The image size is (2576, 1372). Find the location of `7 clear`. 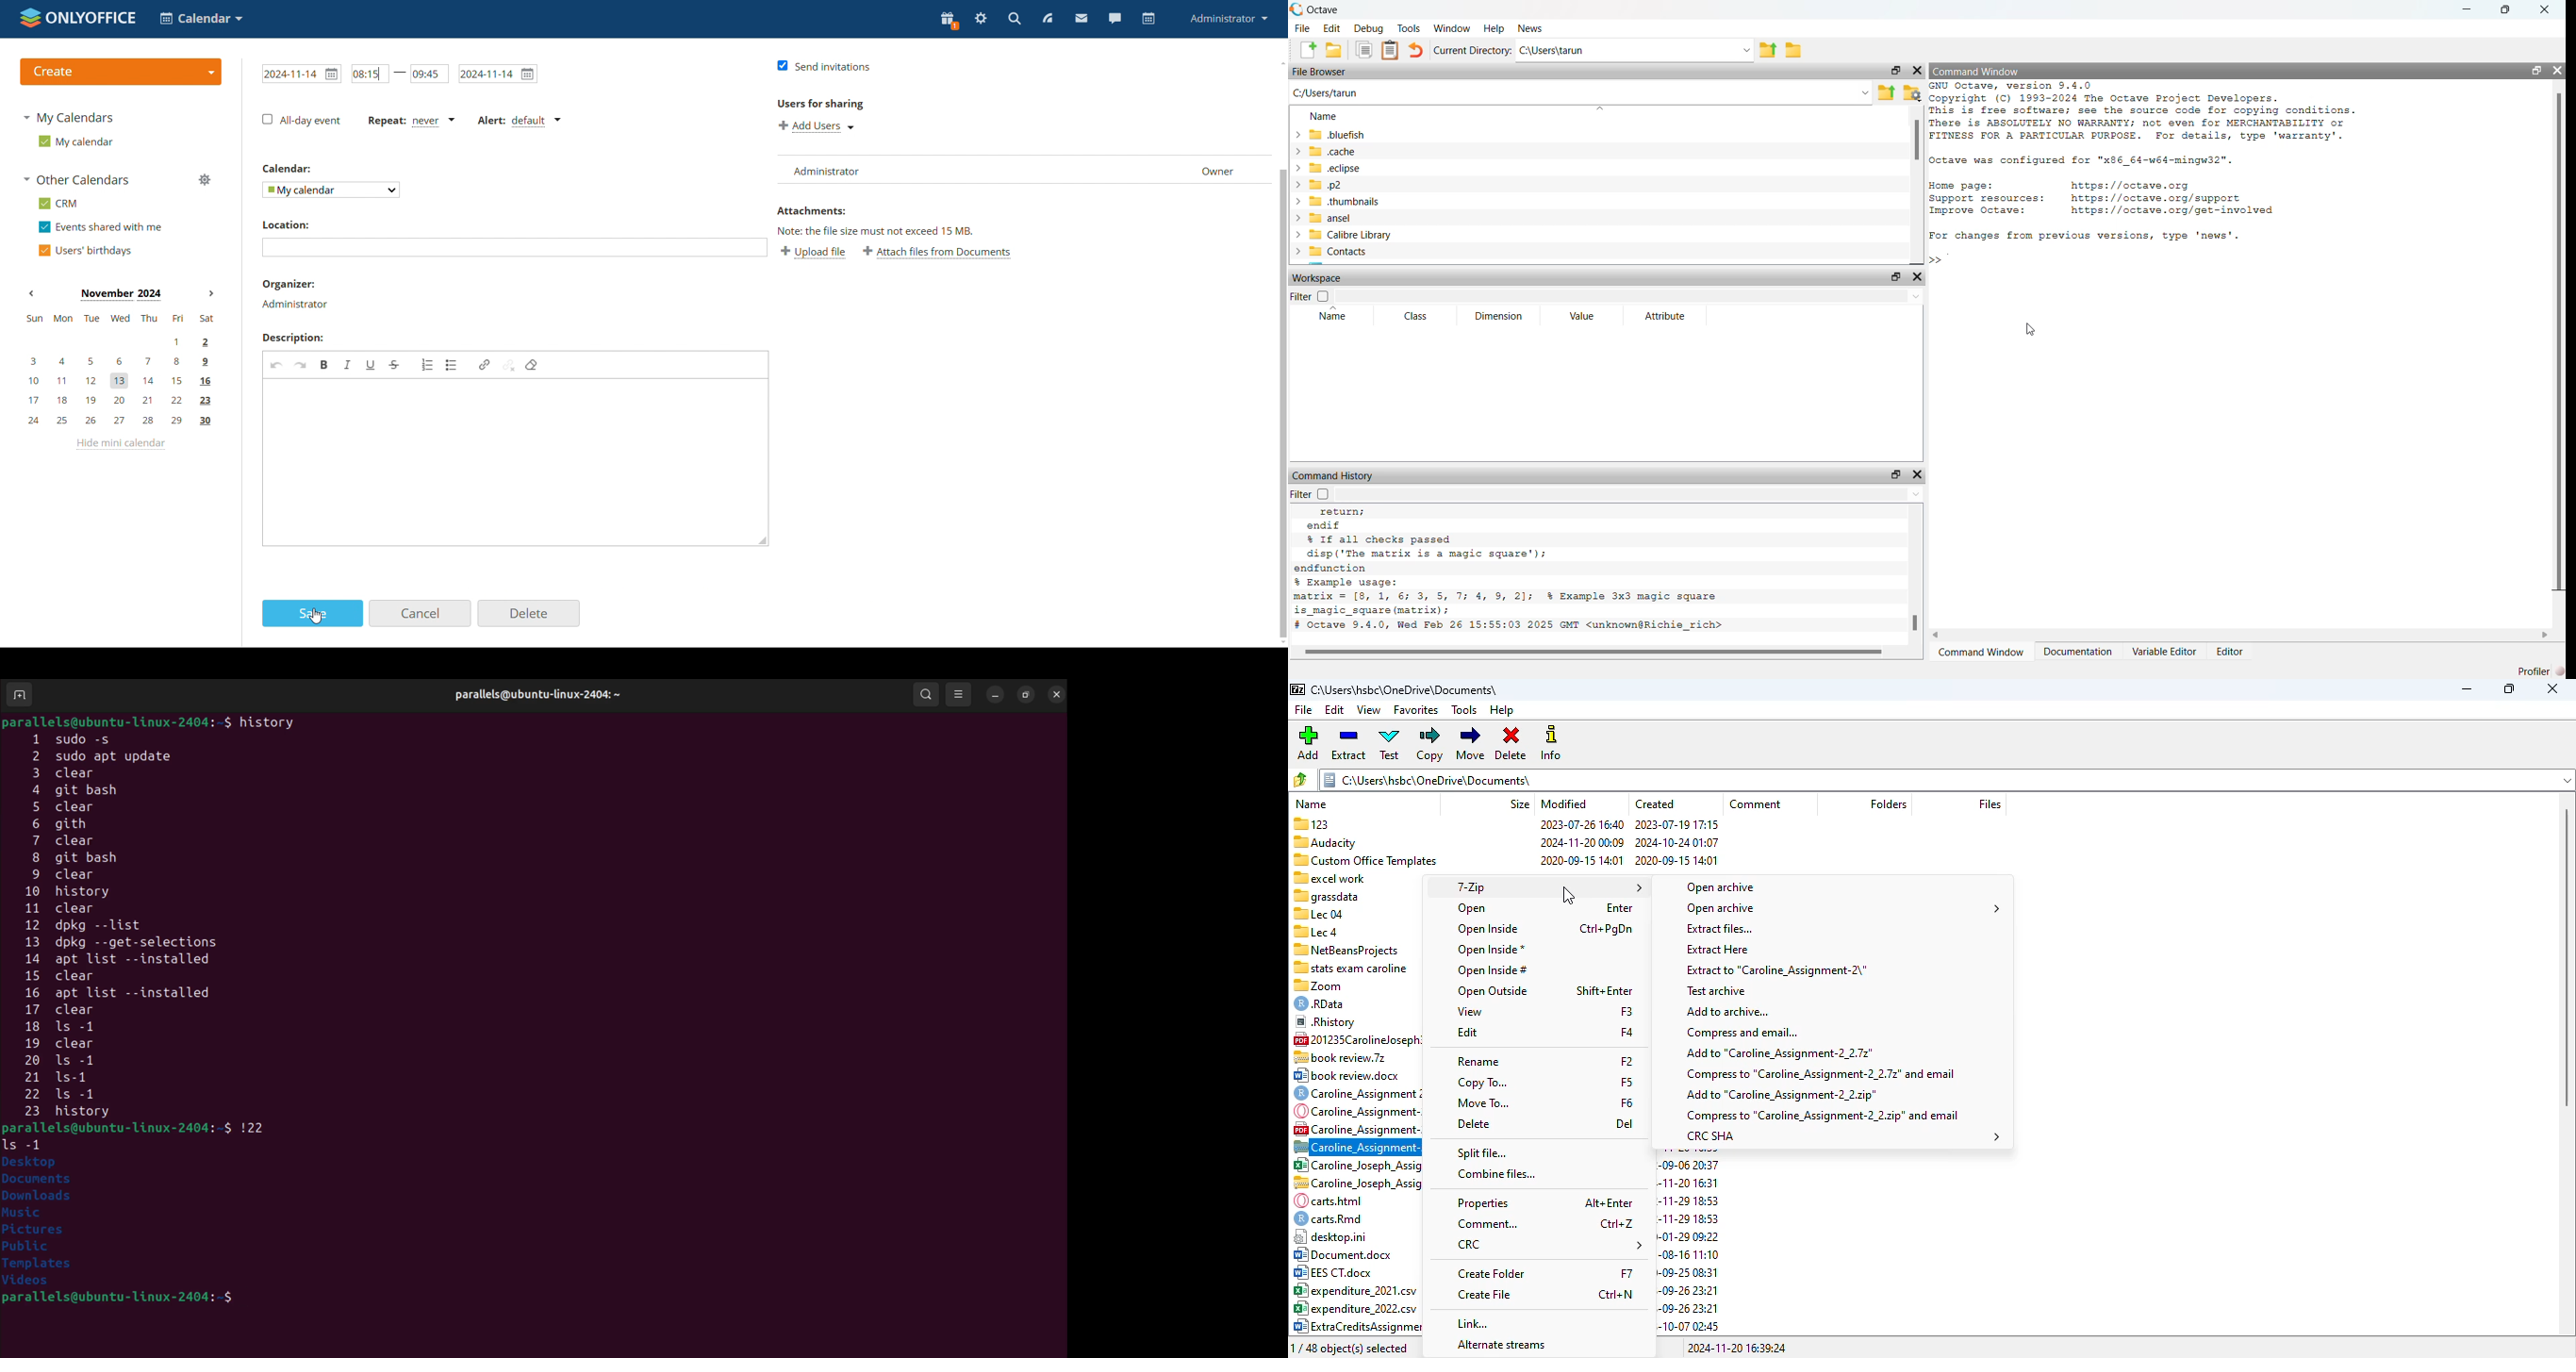

7 clear is located at coordinates (72, 841).